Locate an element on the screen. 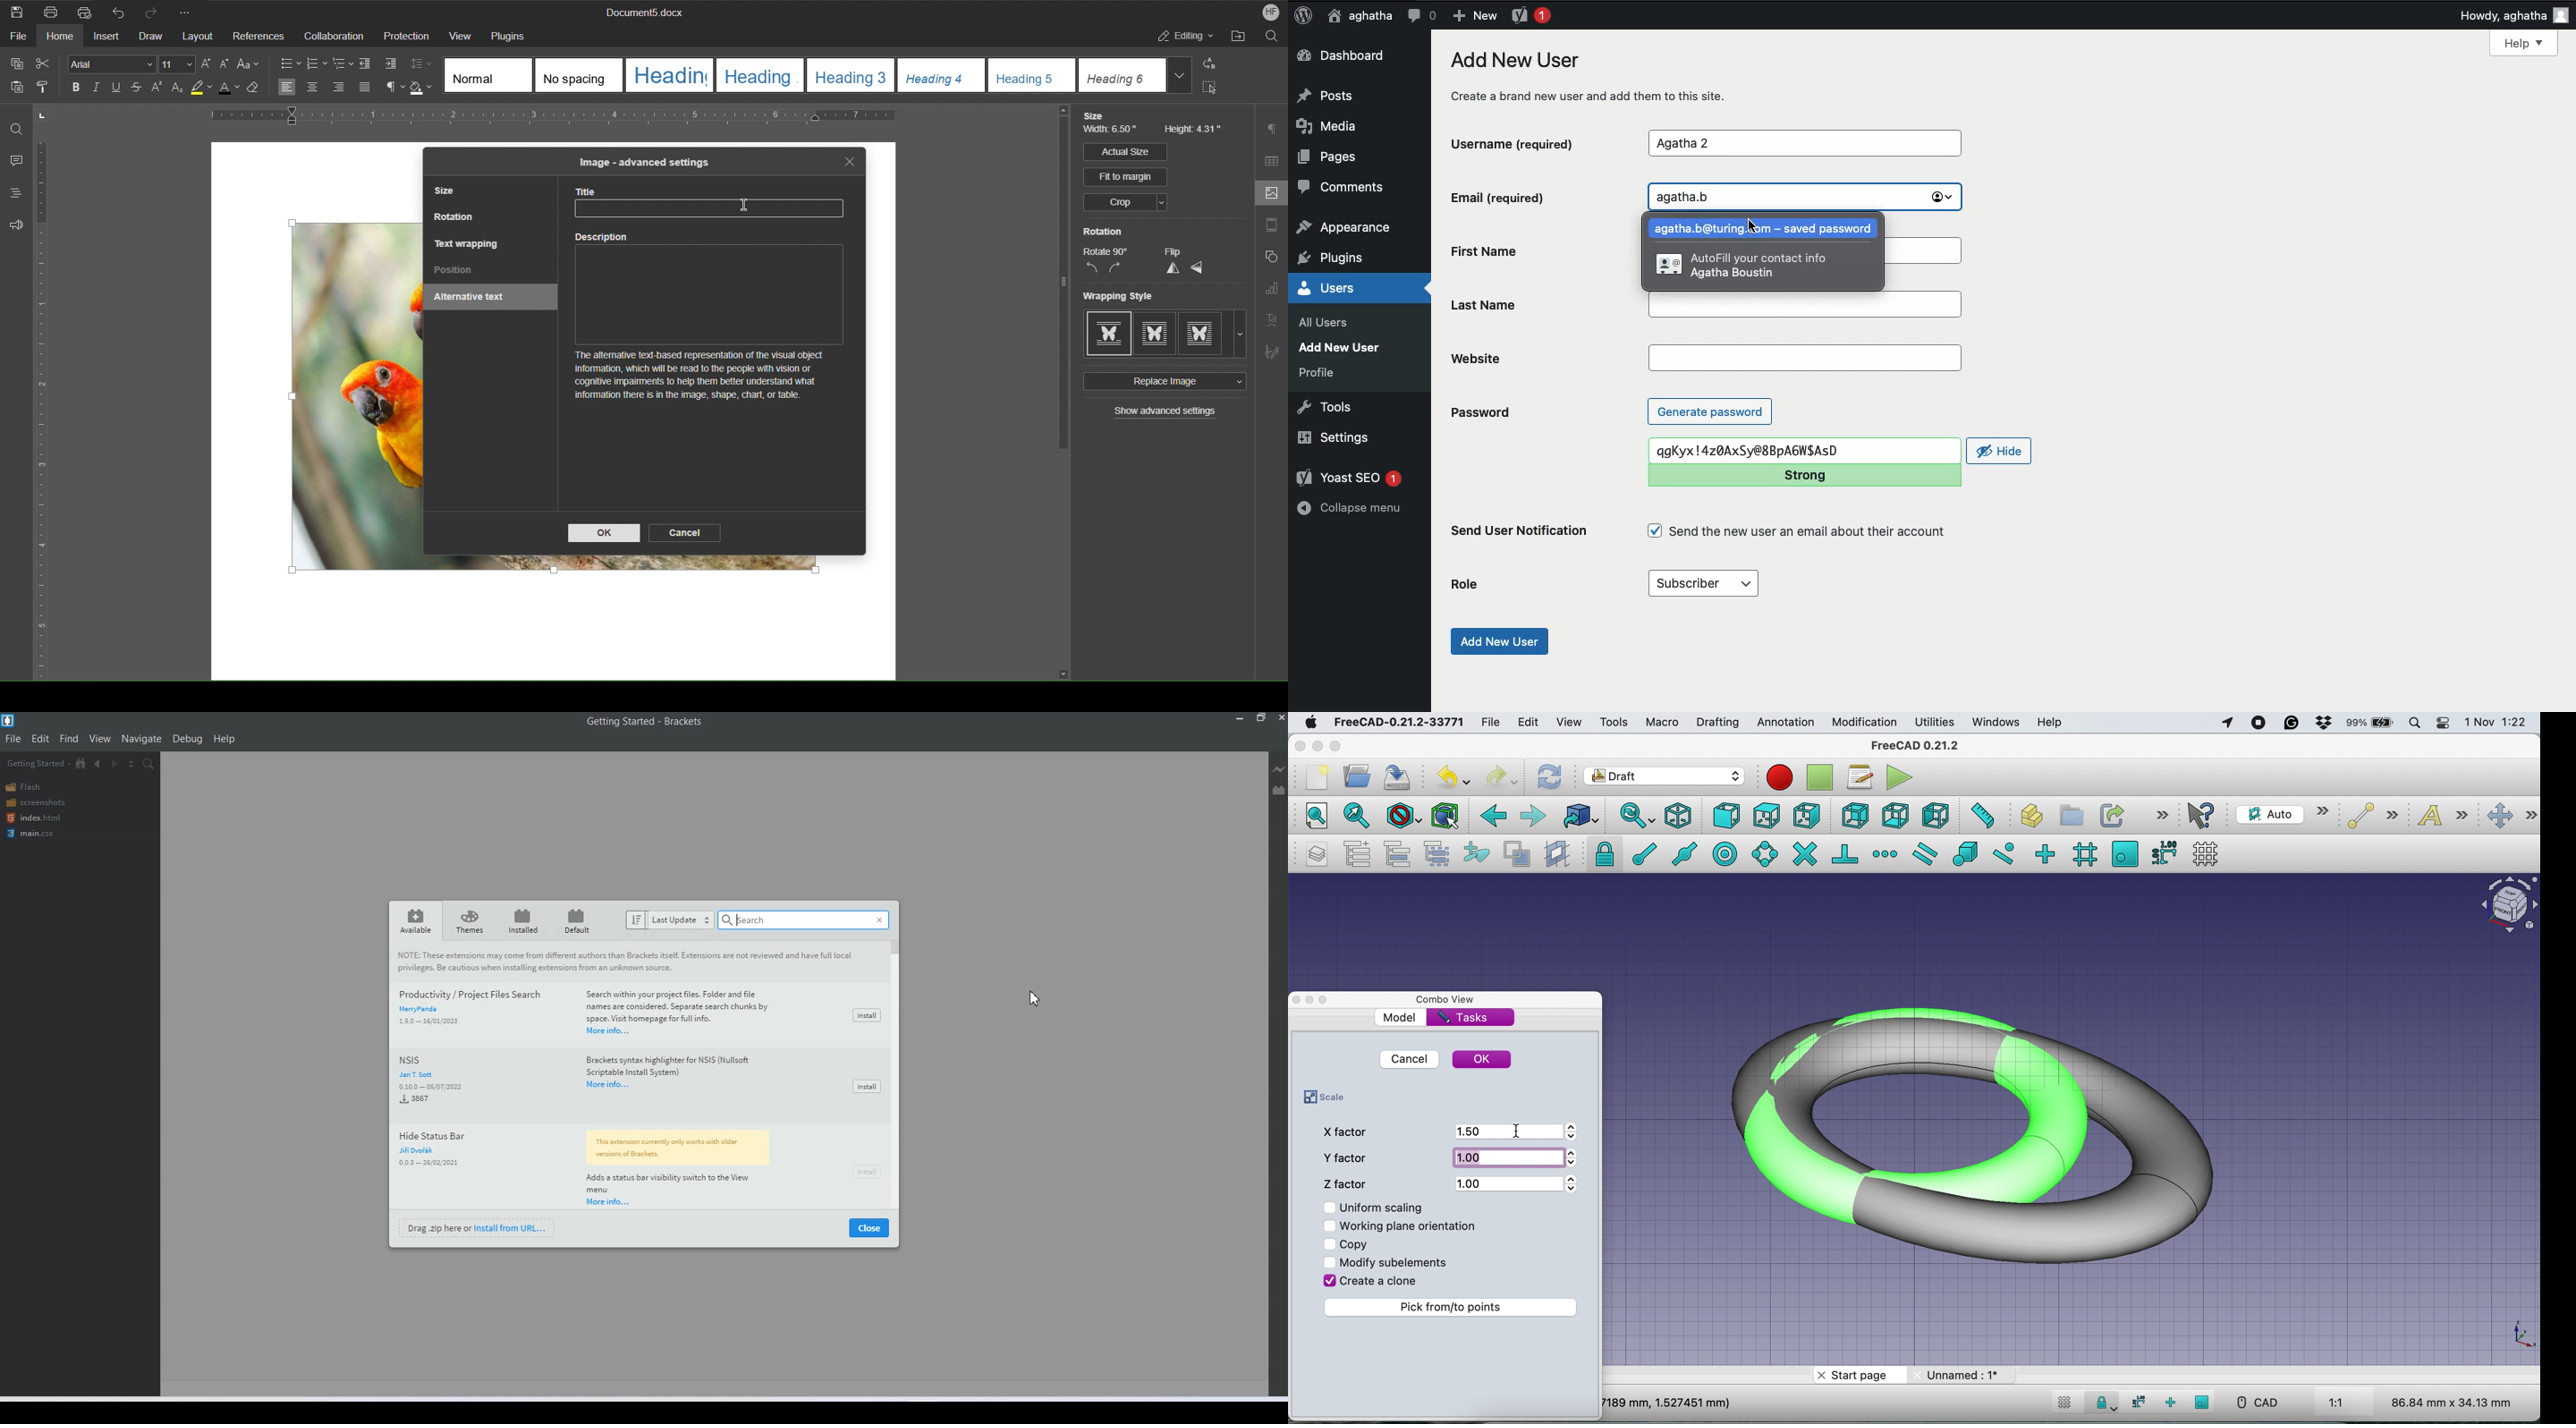 Image resolution: width=2576 pixels, height=1428 pixels. Print is located at coordinates (52, 12).